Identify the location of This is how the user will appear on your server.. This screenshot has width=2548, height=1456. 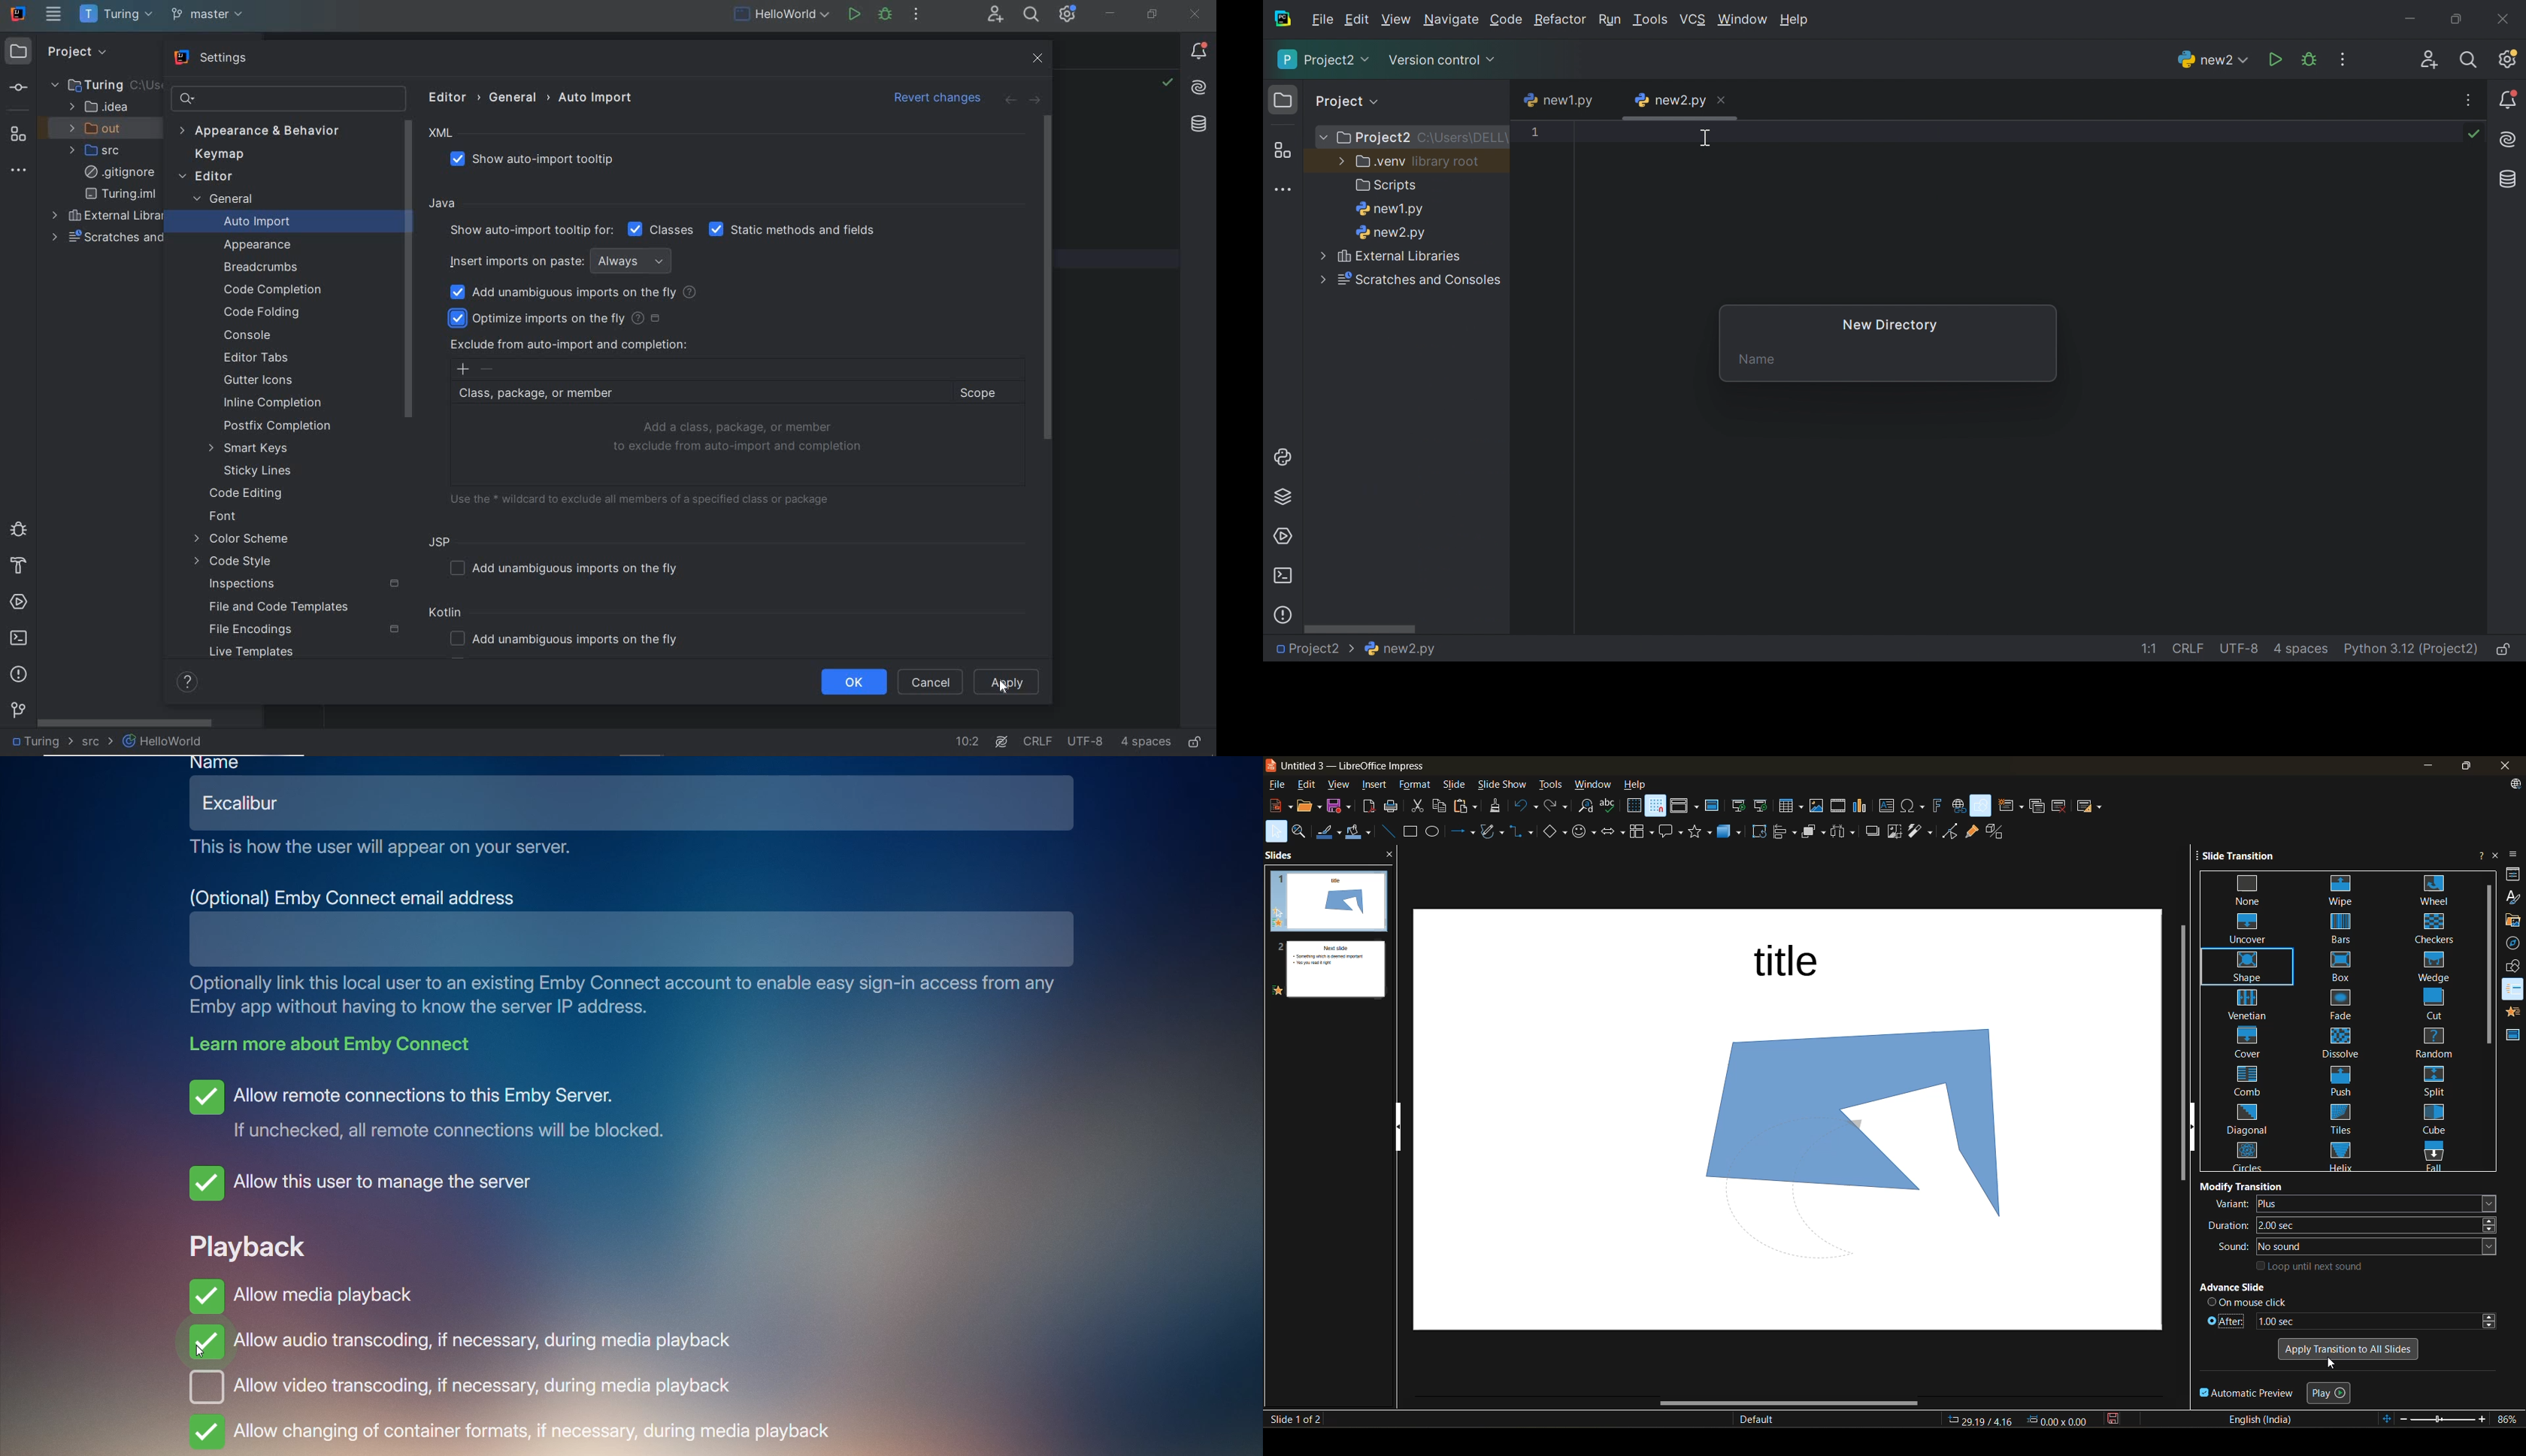
(382, 848).